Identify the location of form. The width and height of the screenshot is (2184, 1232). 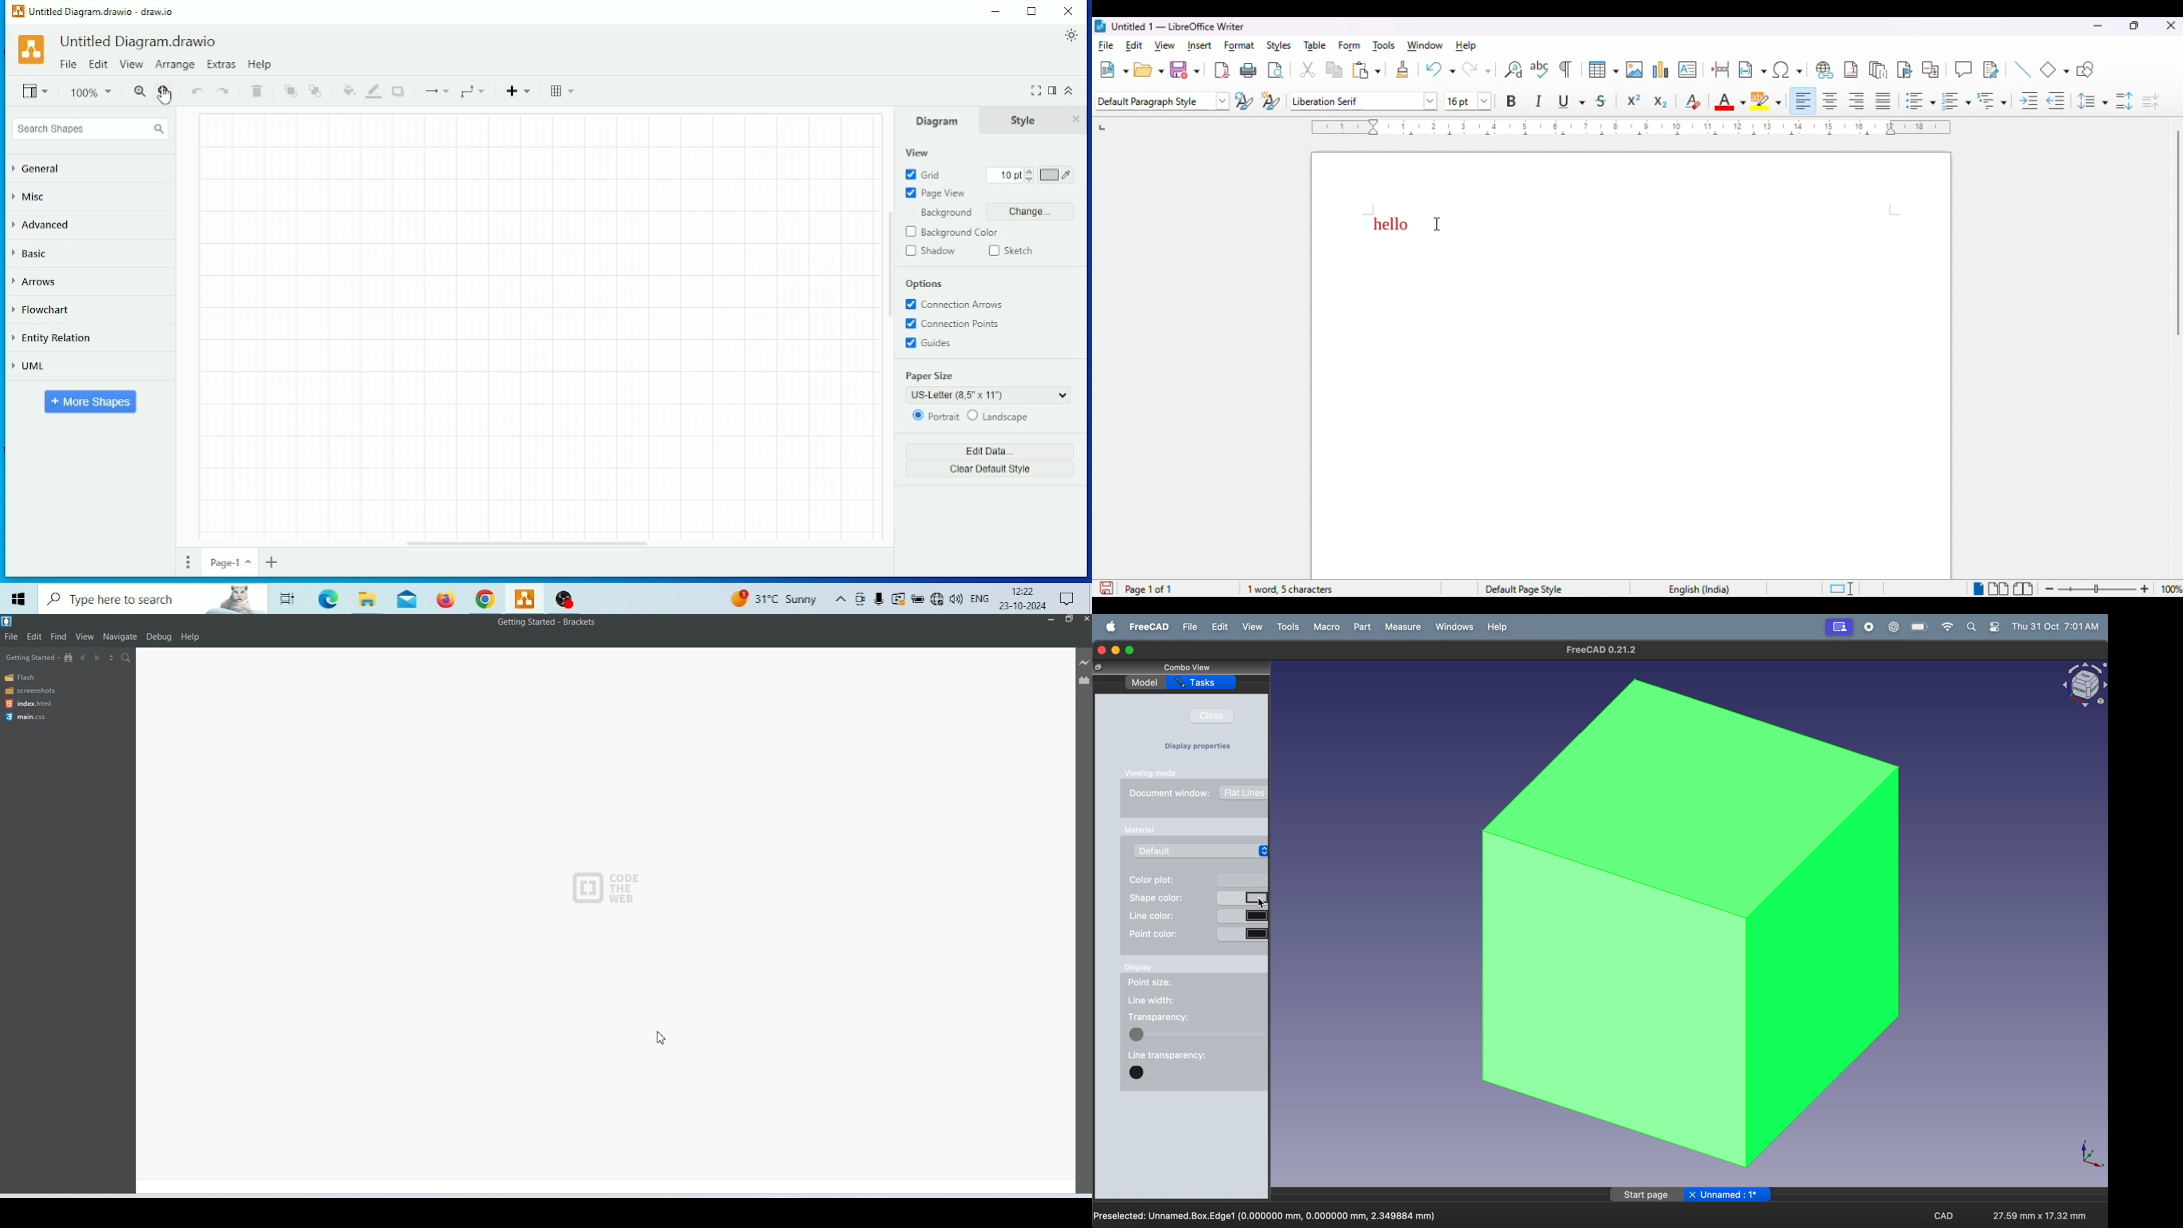
(1350, 46).